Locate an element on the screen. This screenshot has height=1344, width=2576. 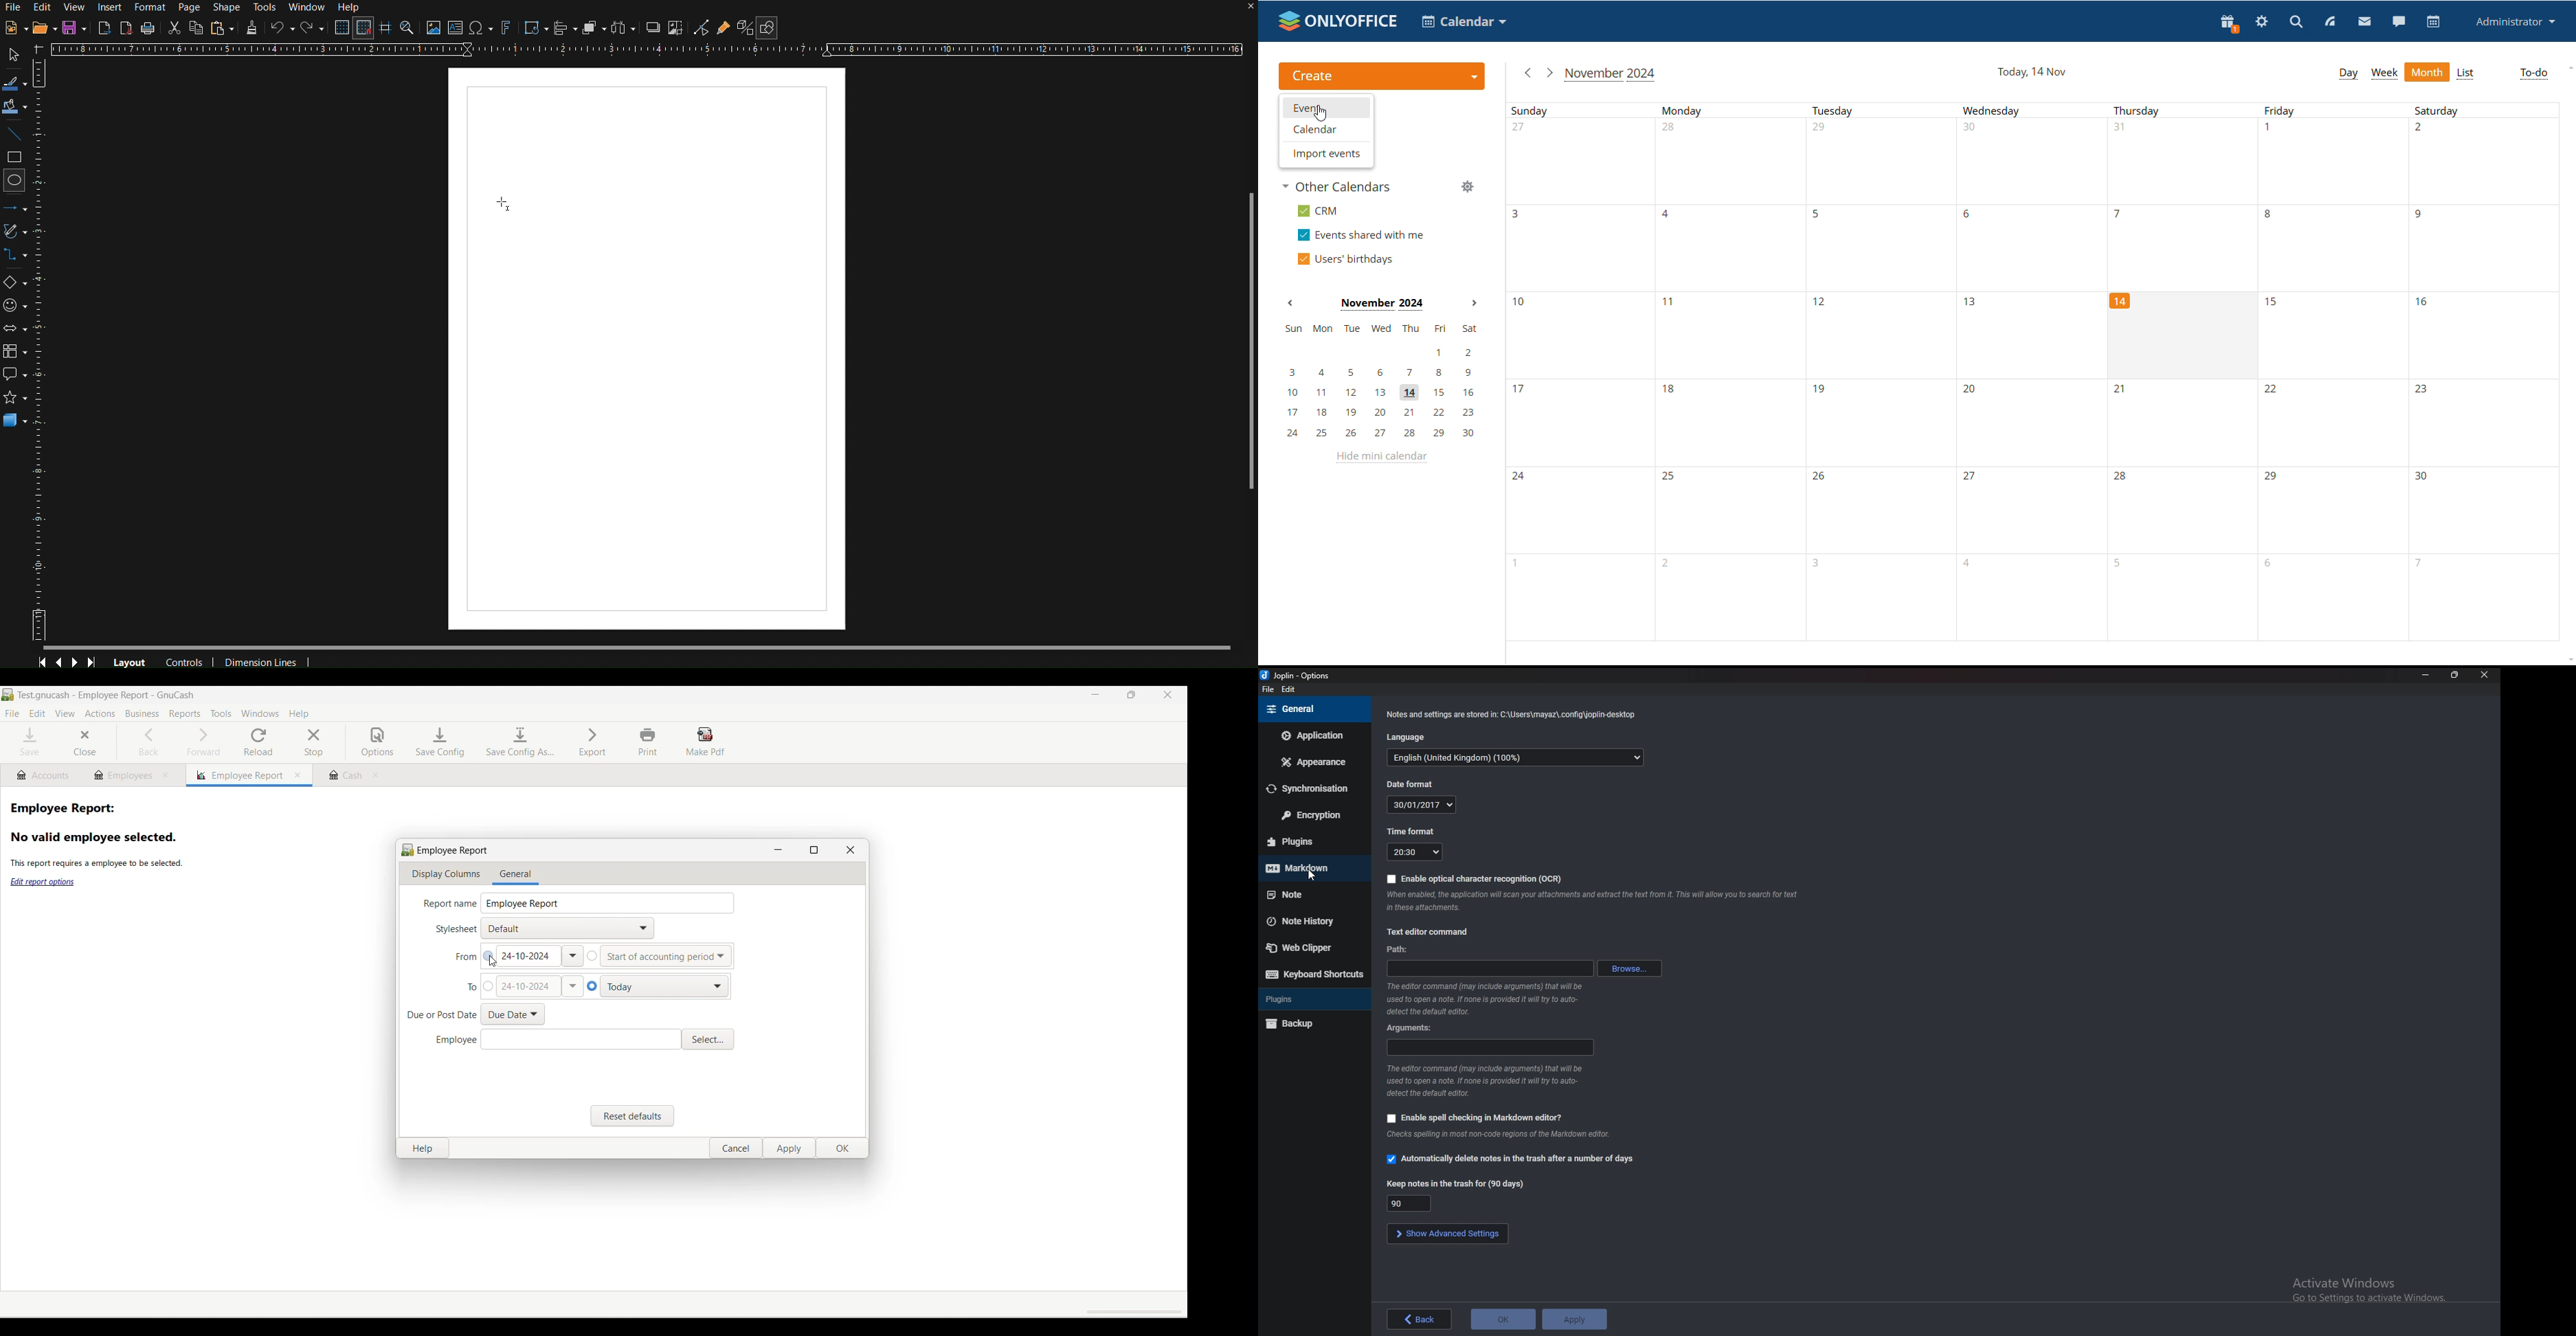
Align Objects is located at coordinates (565, 29).